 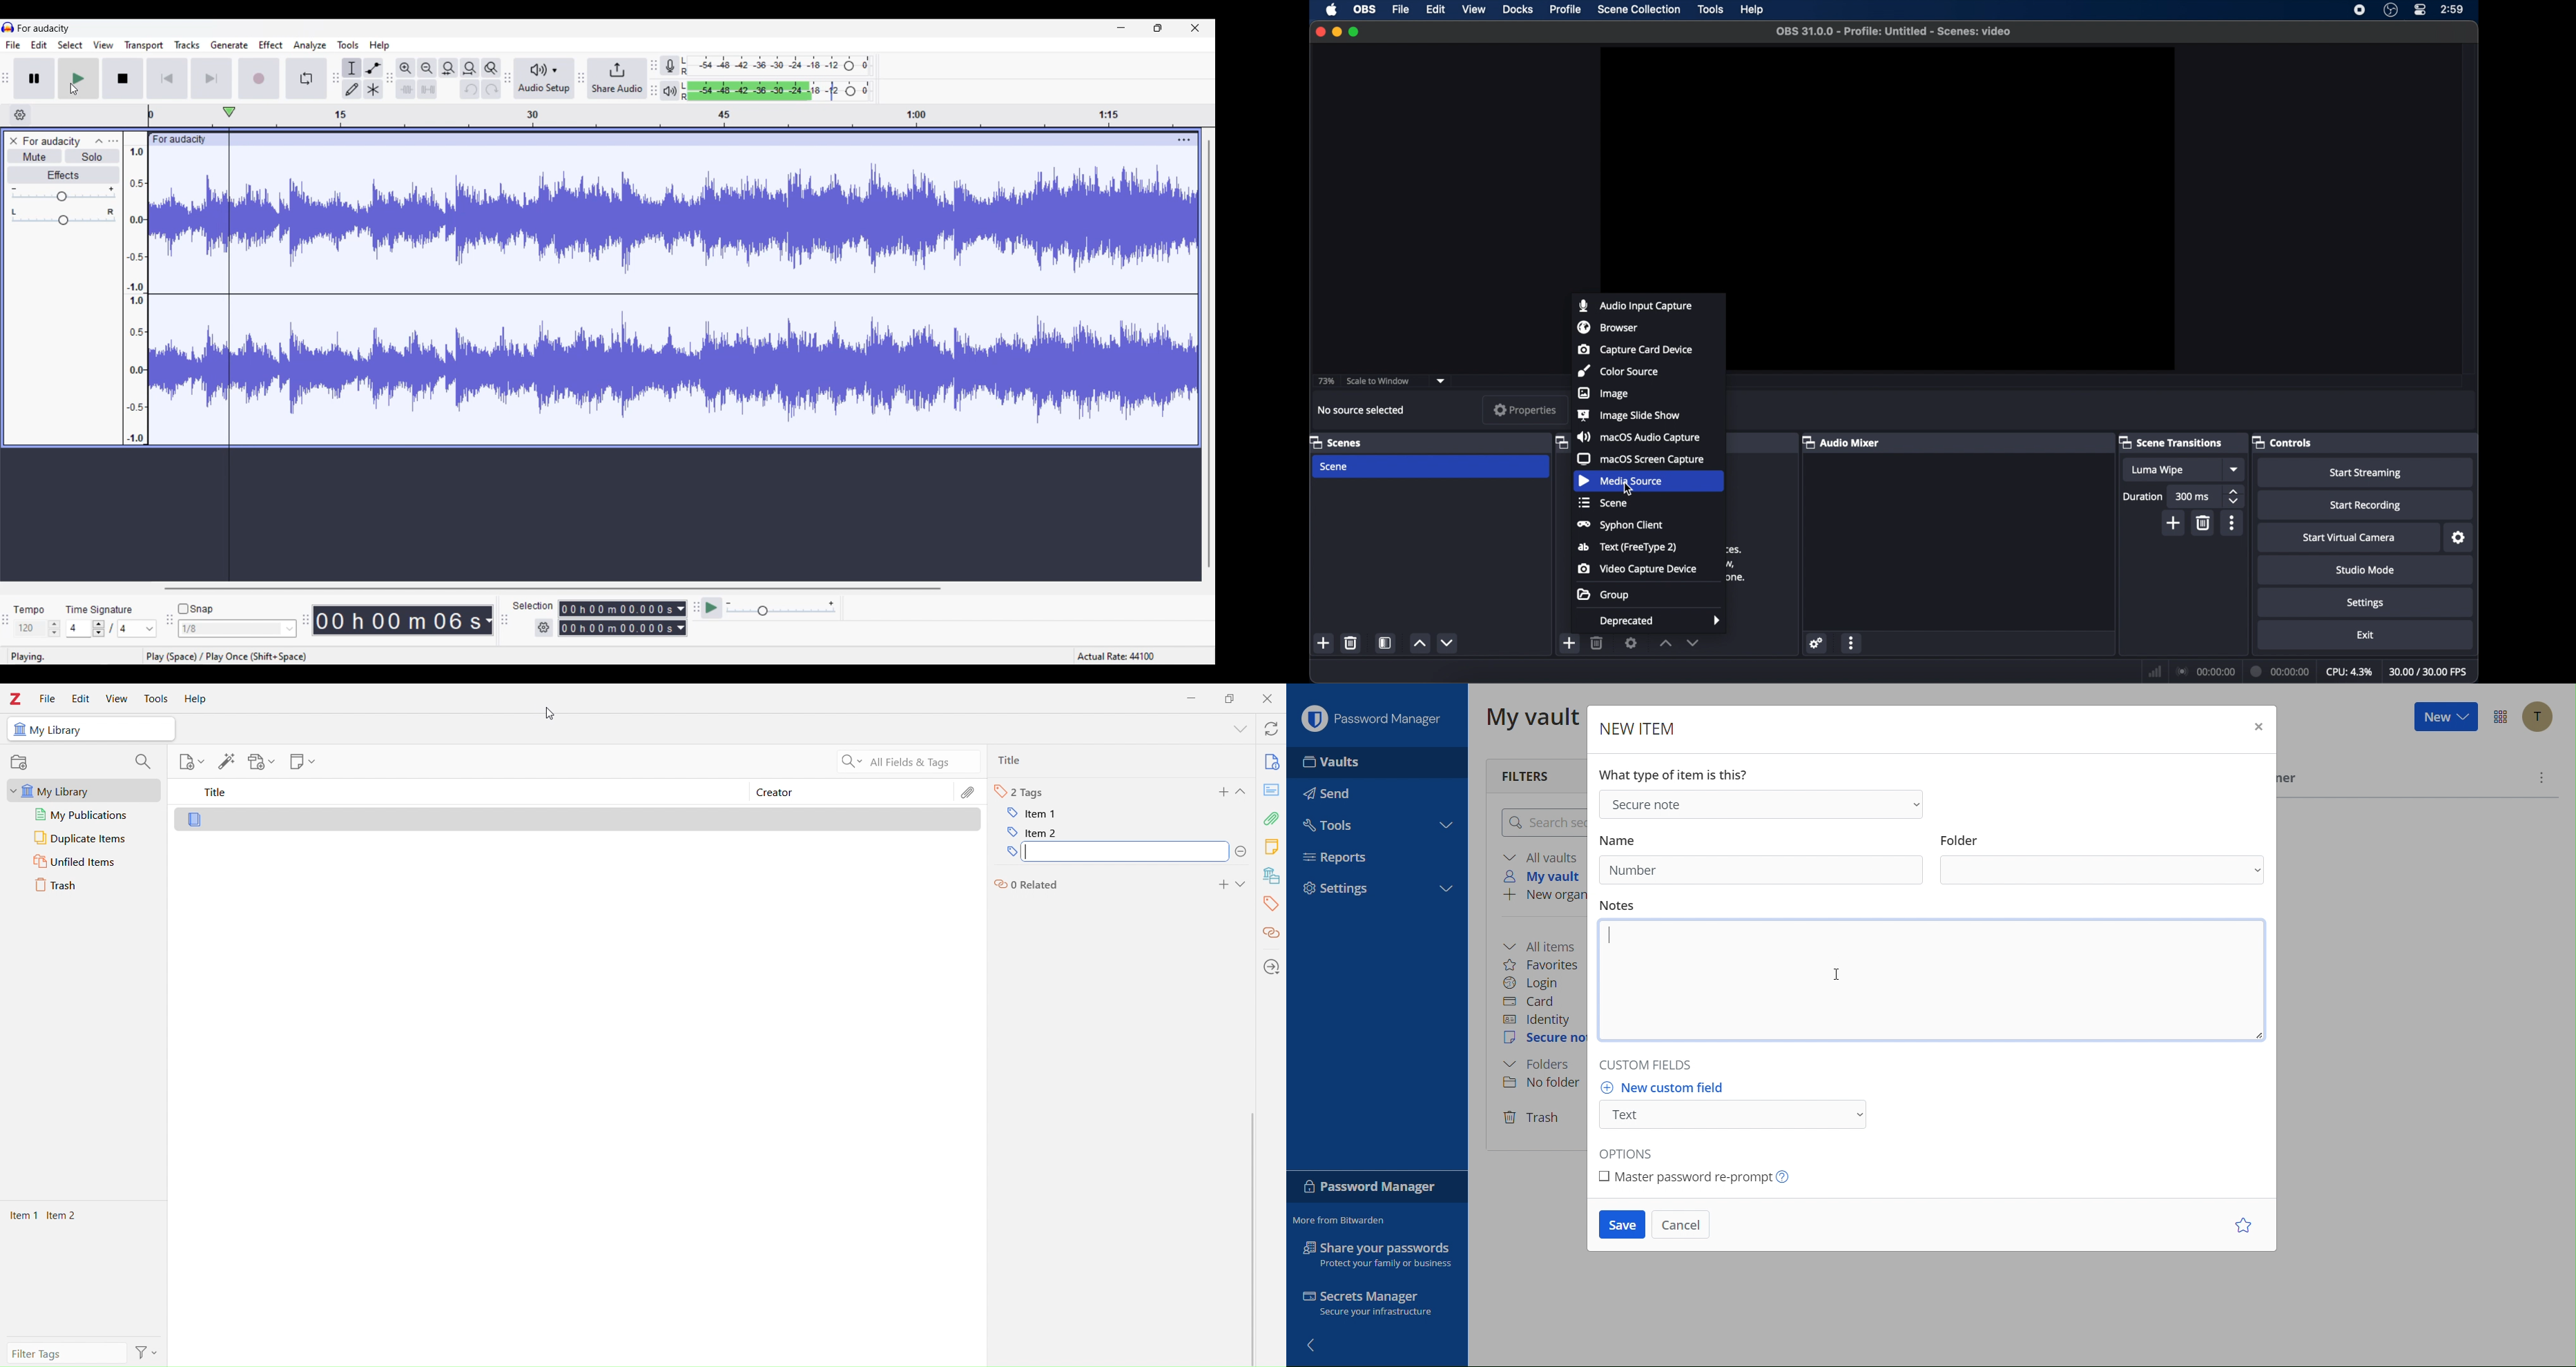 I want to click on Cursor clicking on play, so click(x=74, y=90).